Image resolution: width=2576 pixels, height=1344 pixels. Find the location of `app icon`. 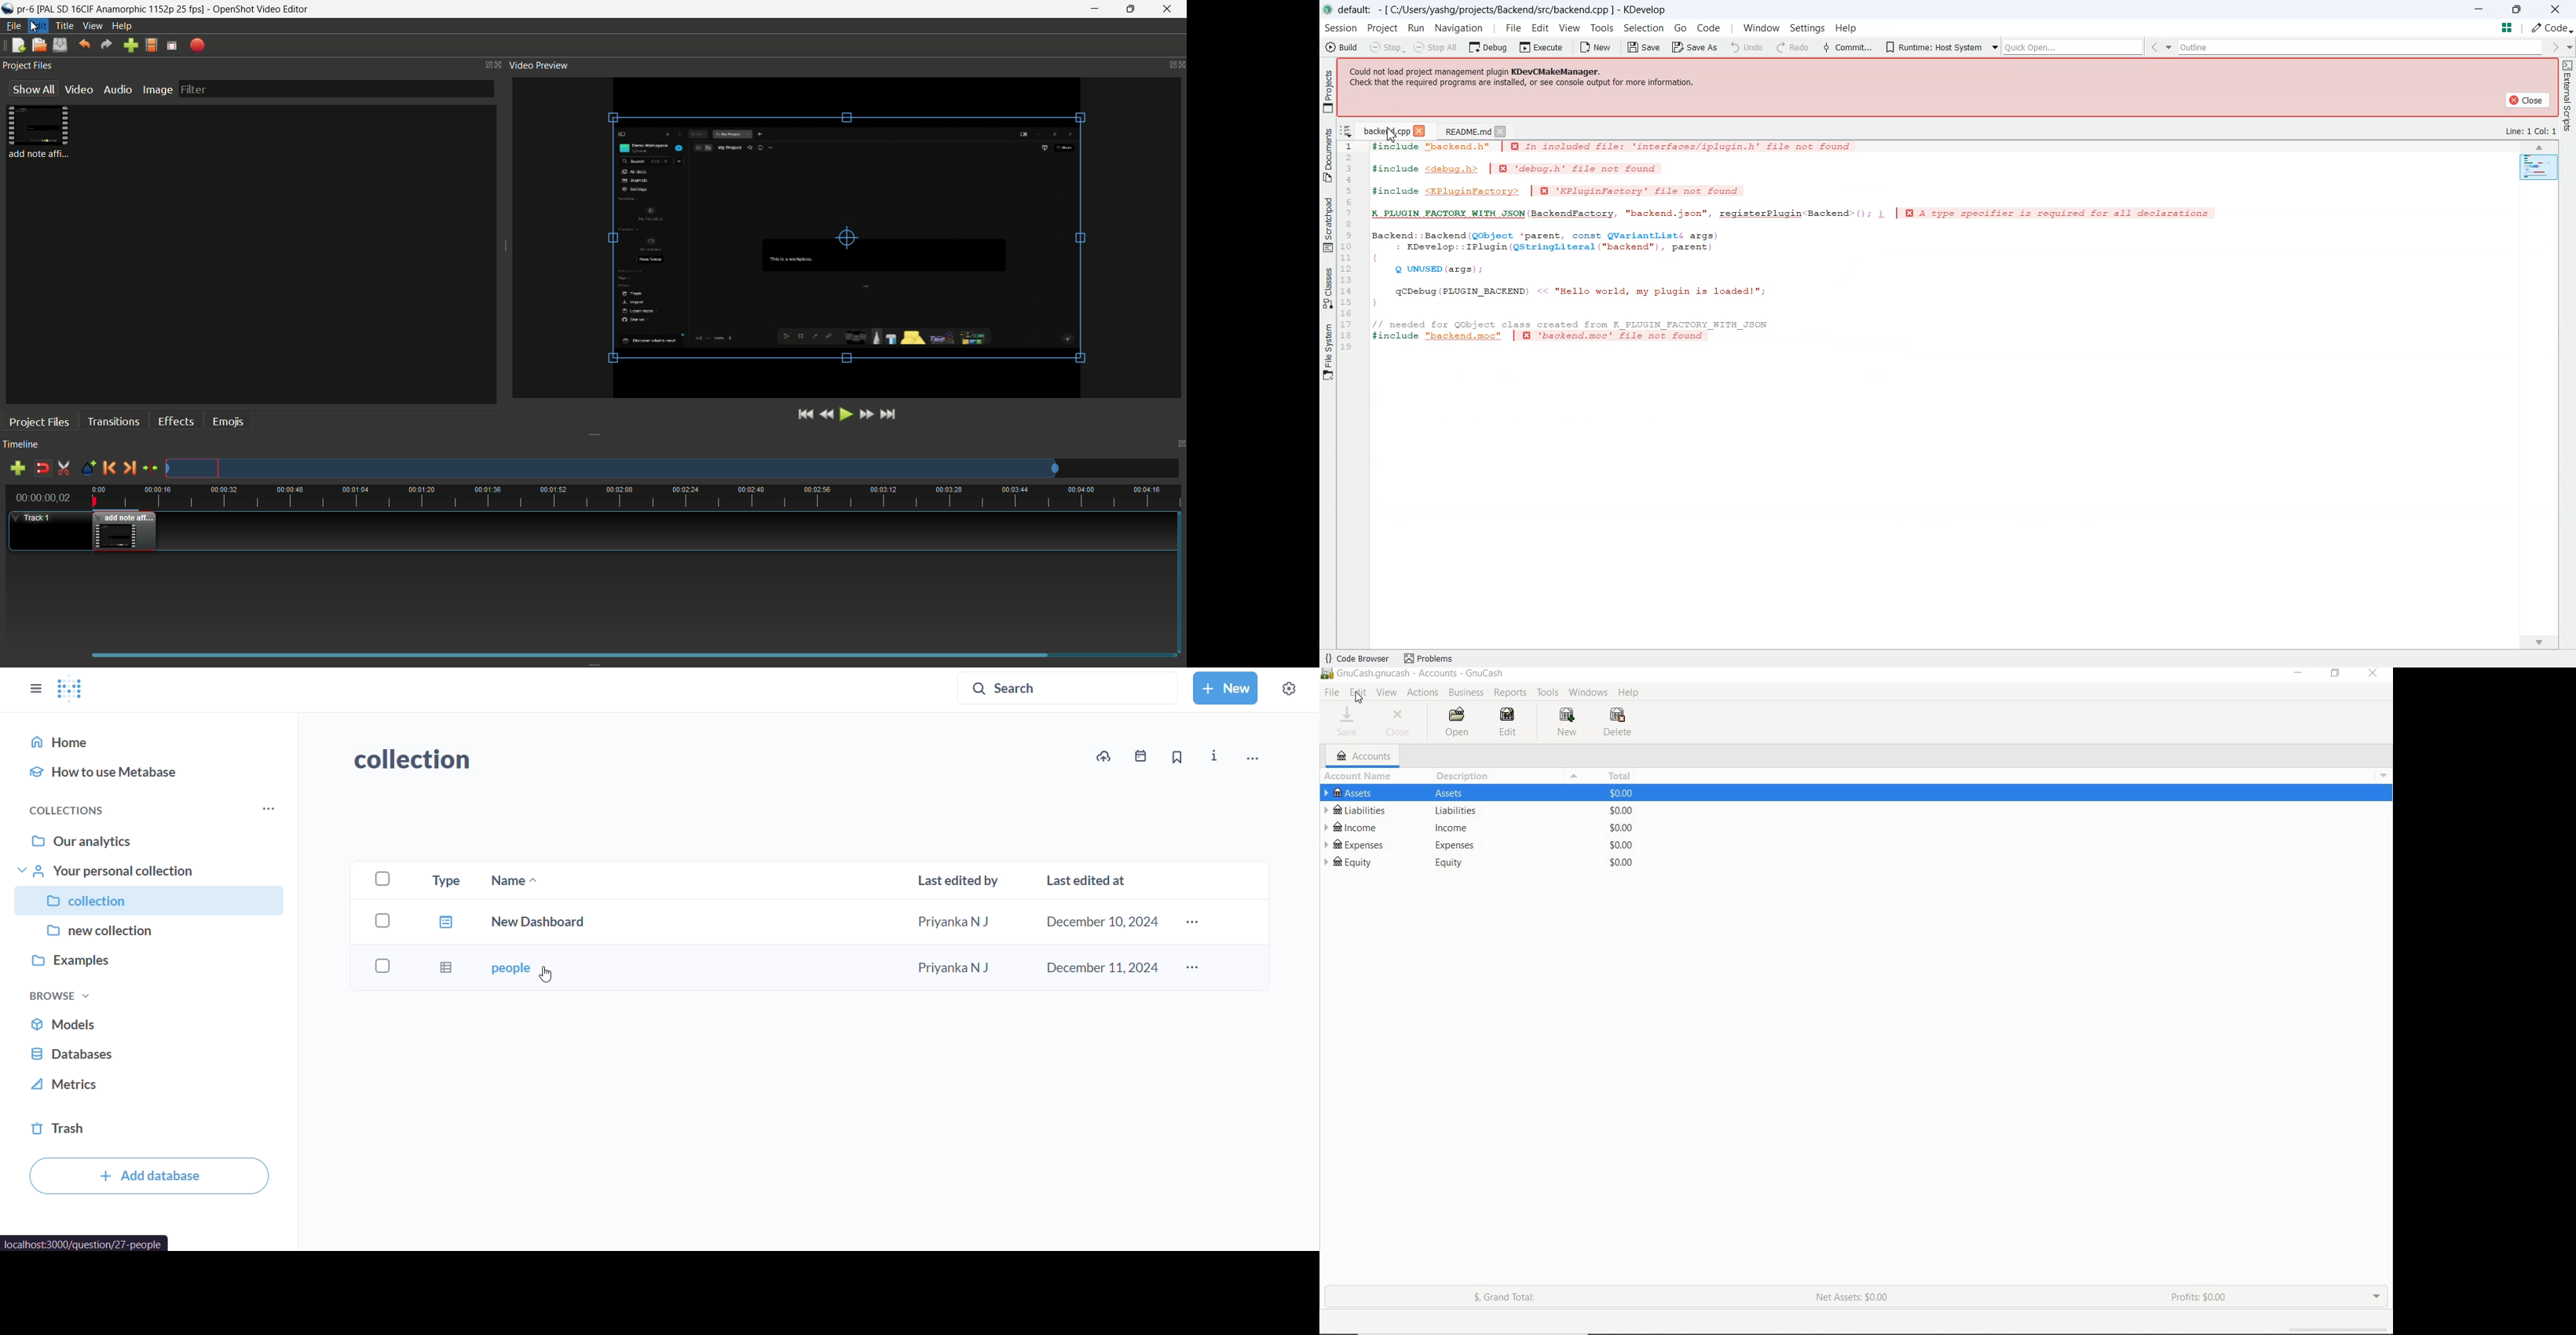

app icon is located at coordinates (7, 10).